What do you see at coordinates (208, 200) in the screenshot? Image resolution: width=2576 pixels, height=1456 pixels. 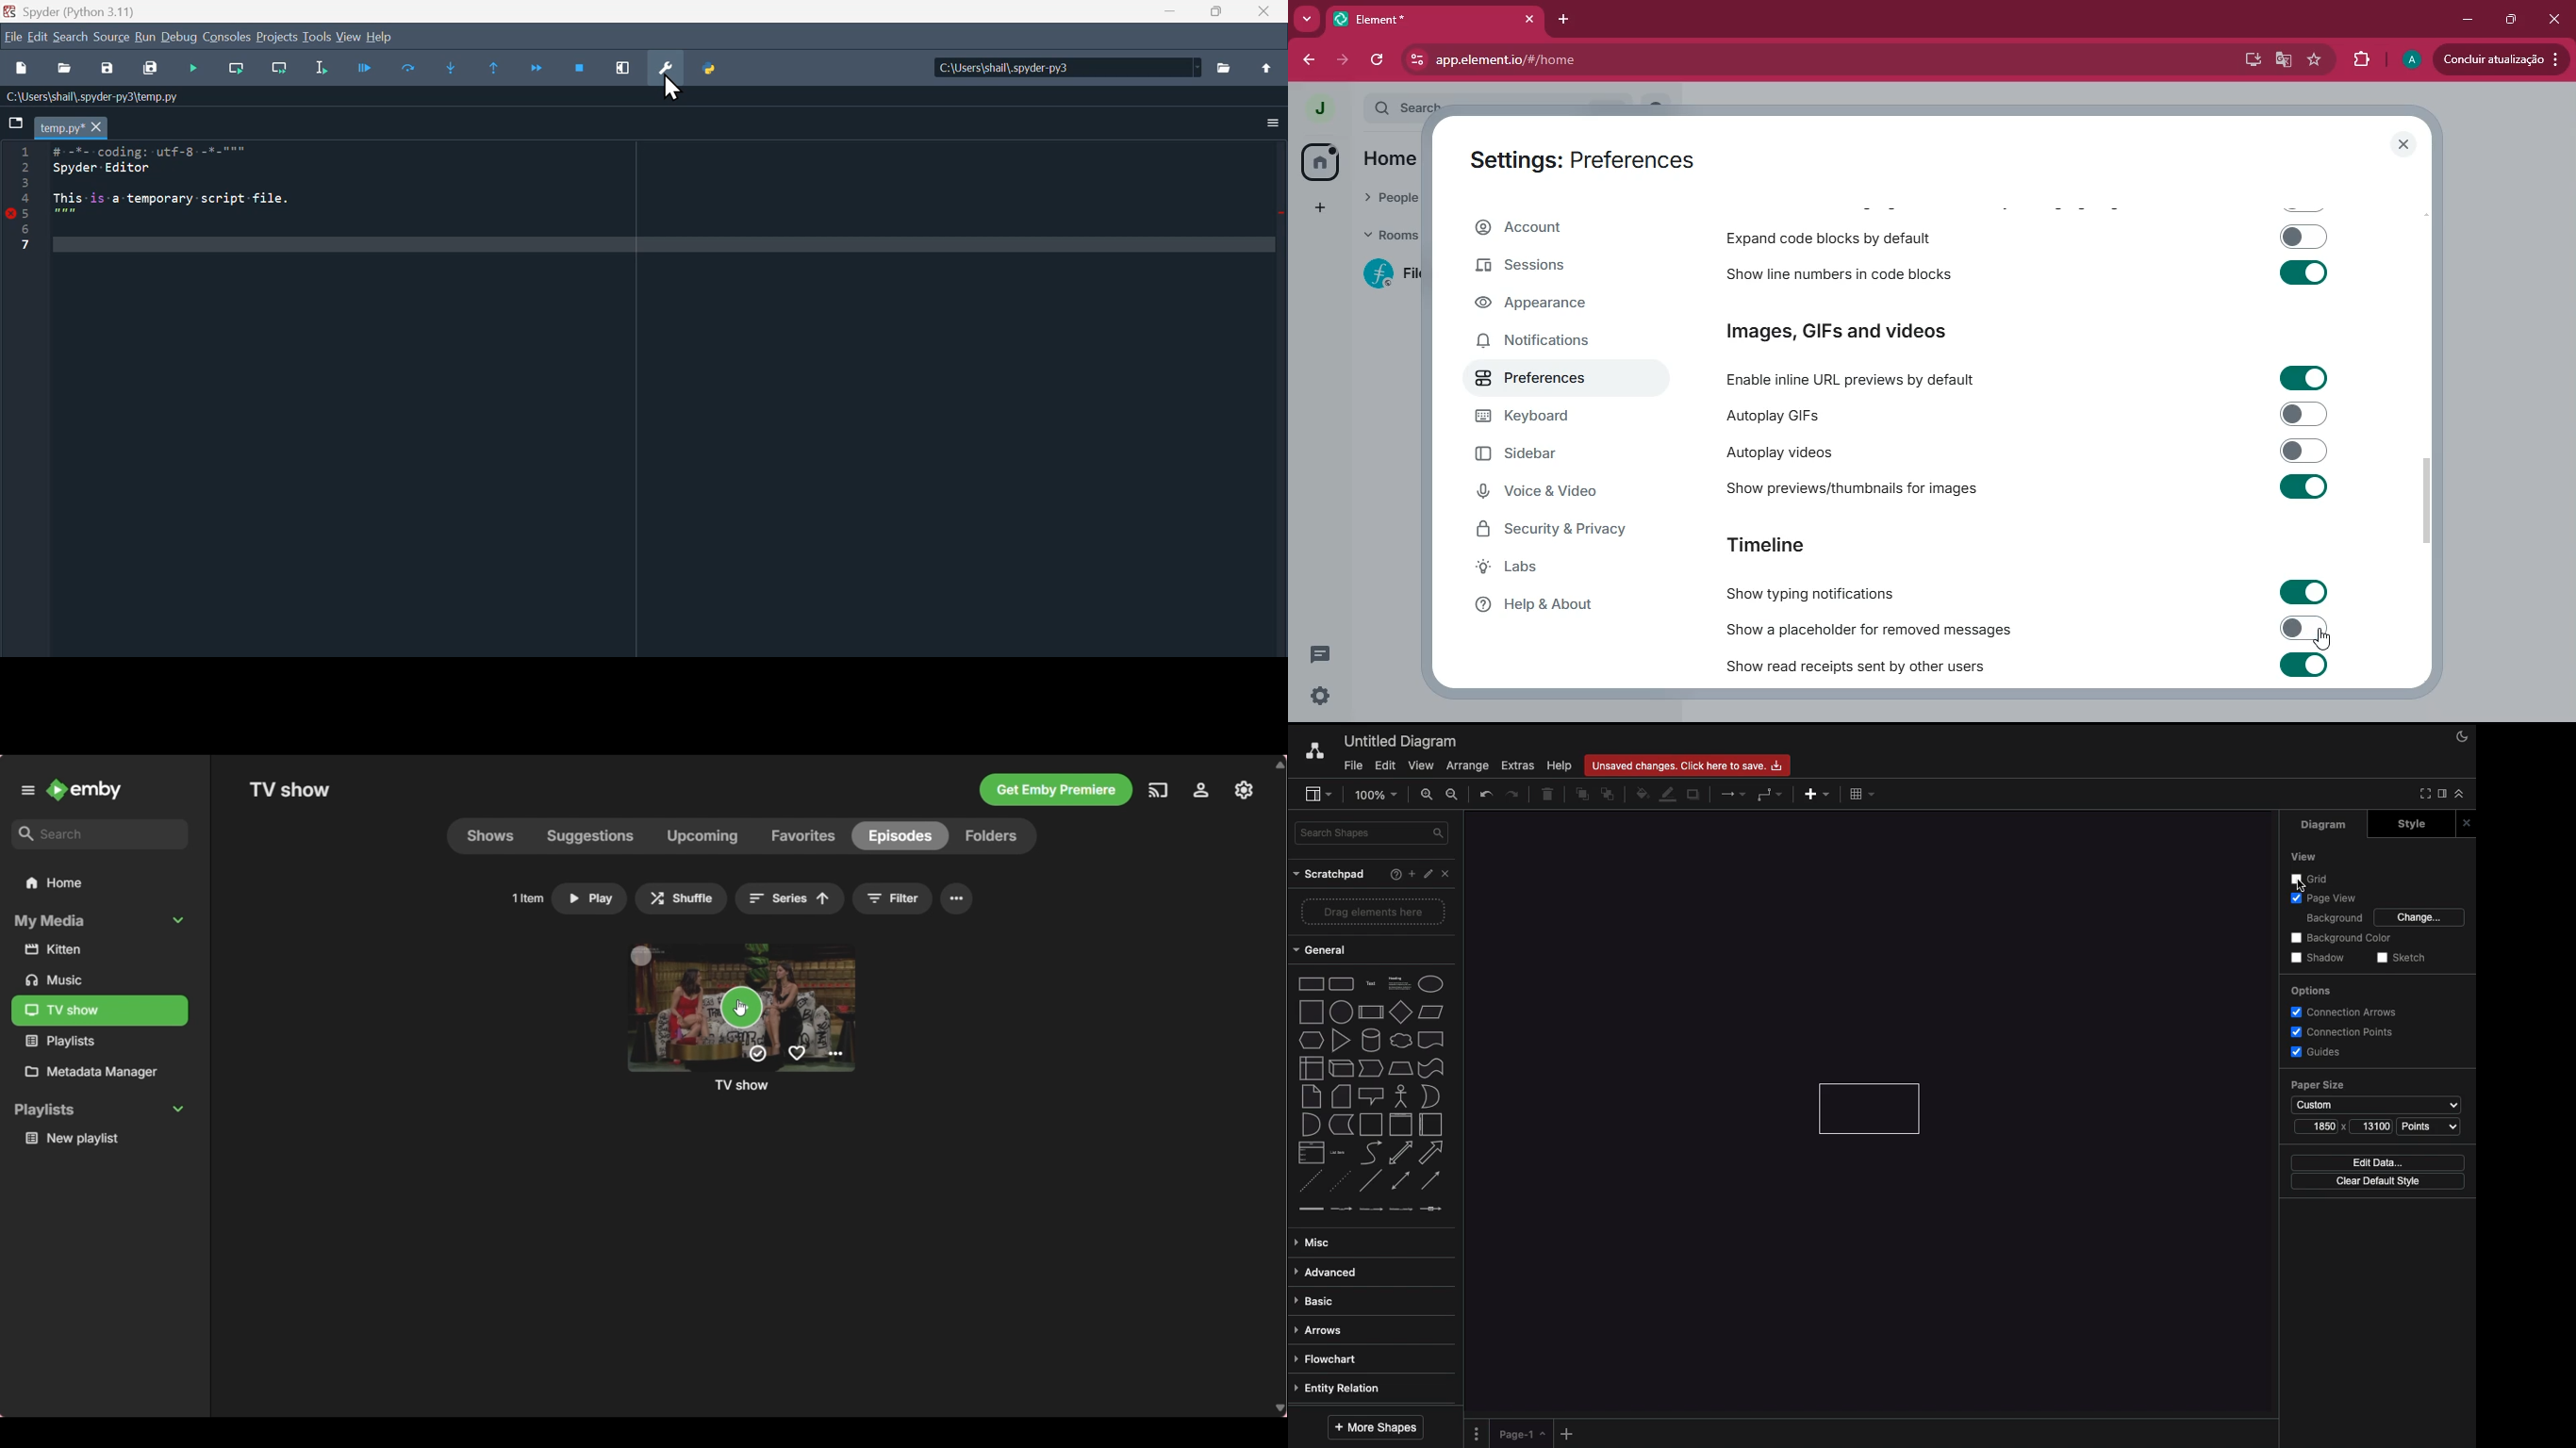 I see `Code - # -*- coding: utf-8 -*-""" Spyder Editor This is a temporary script file` at bounding box center [208, 200].